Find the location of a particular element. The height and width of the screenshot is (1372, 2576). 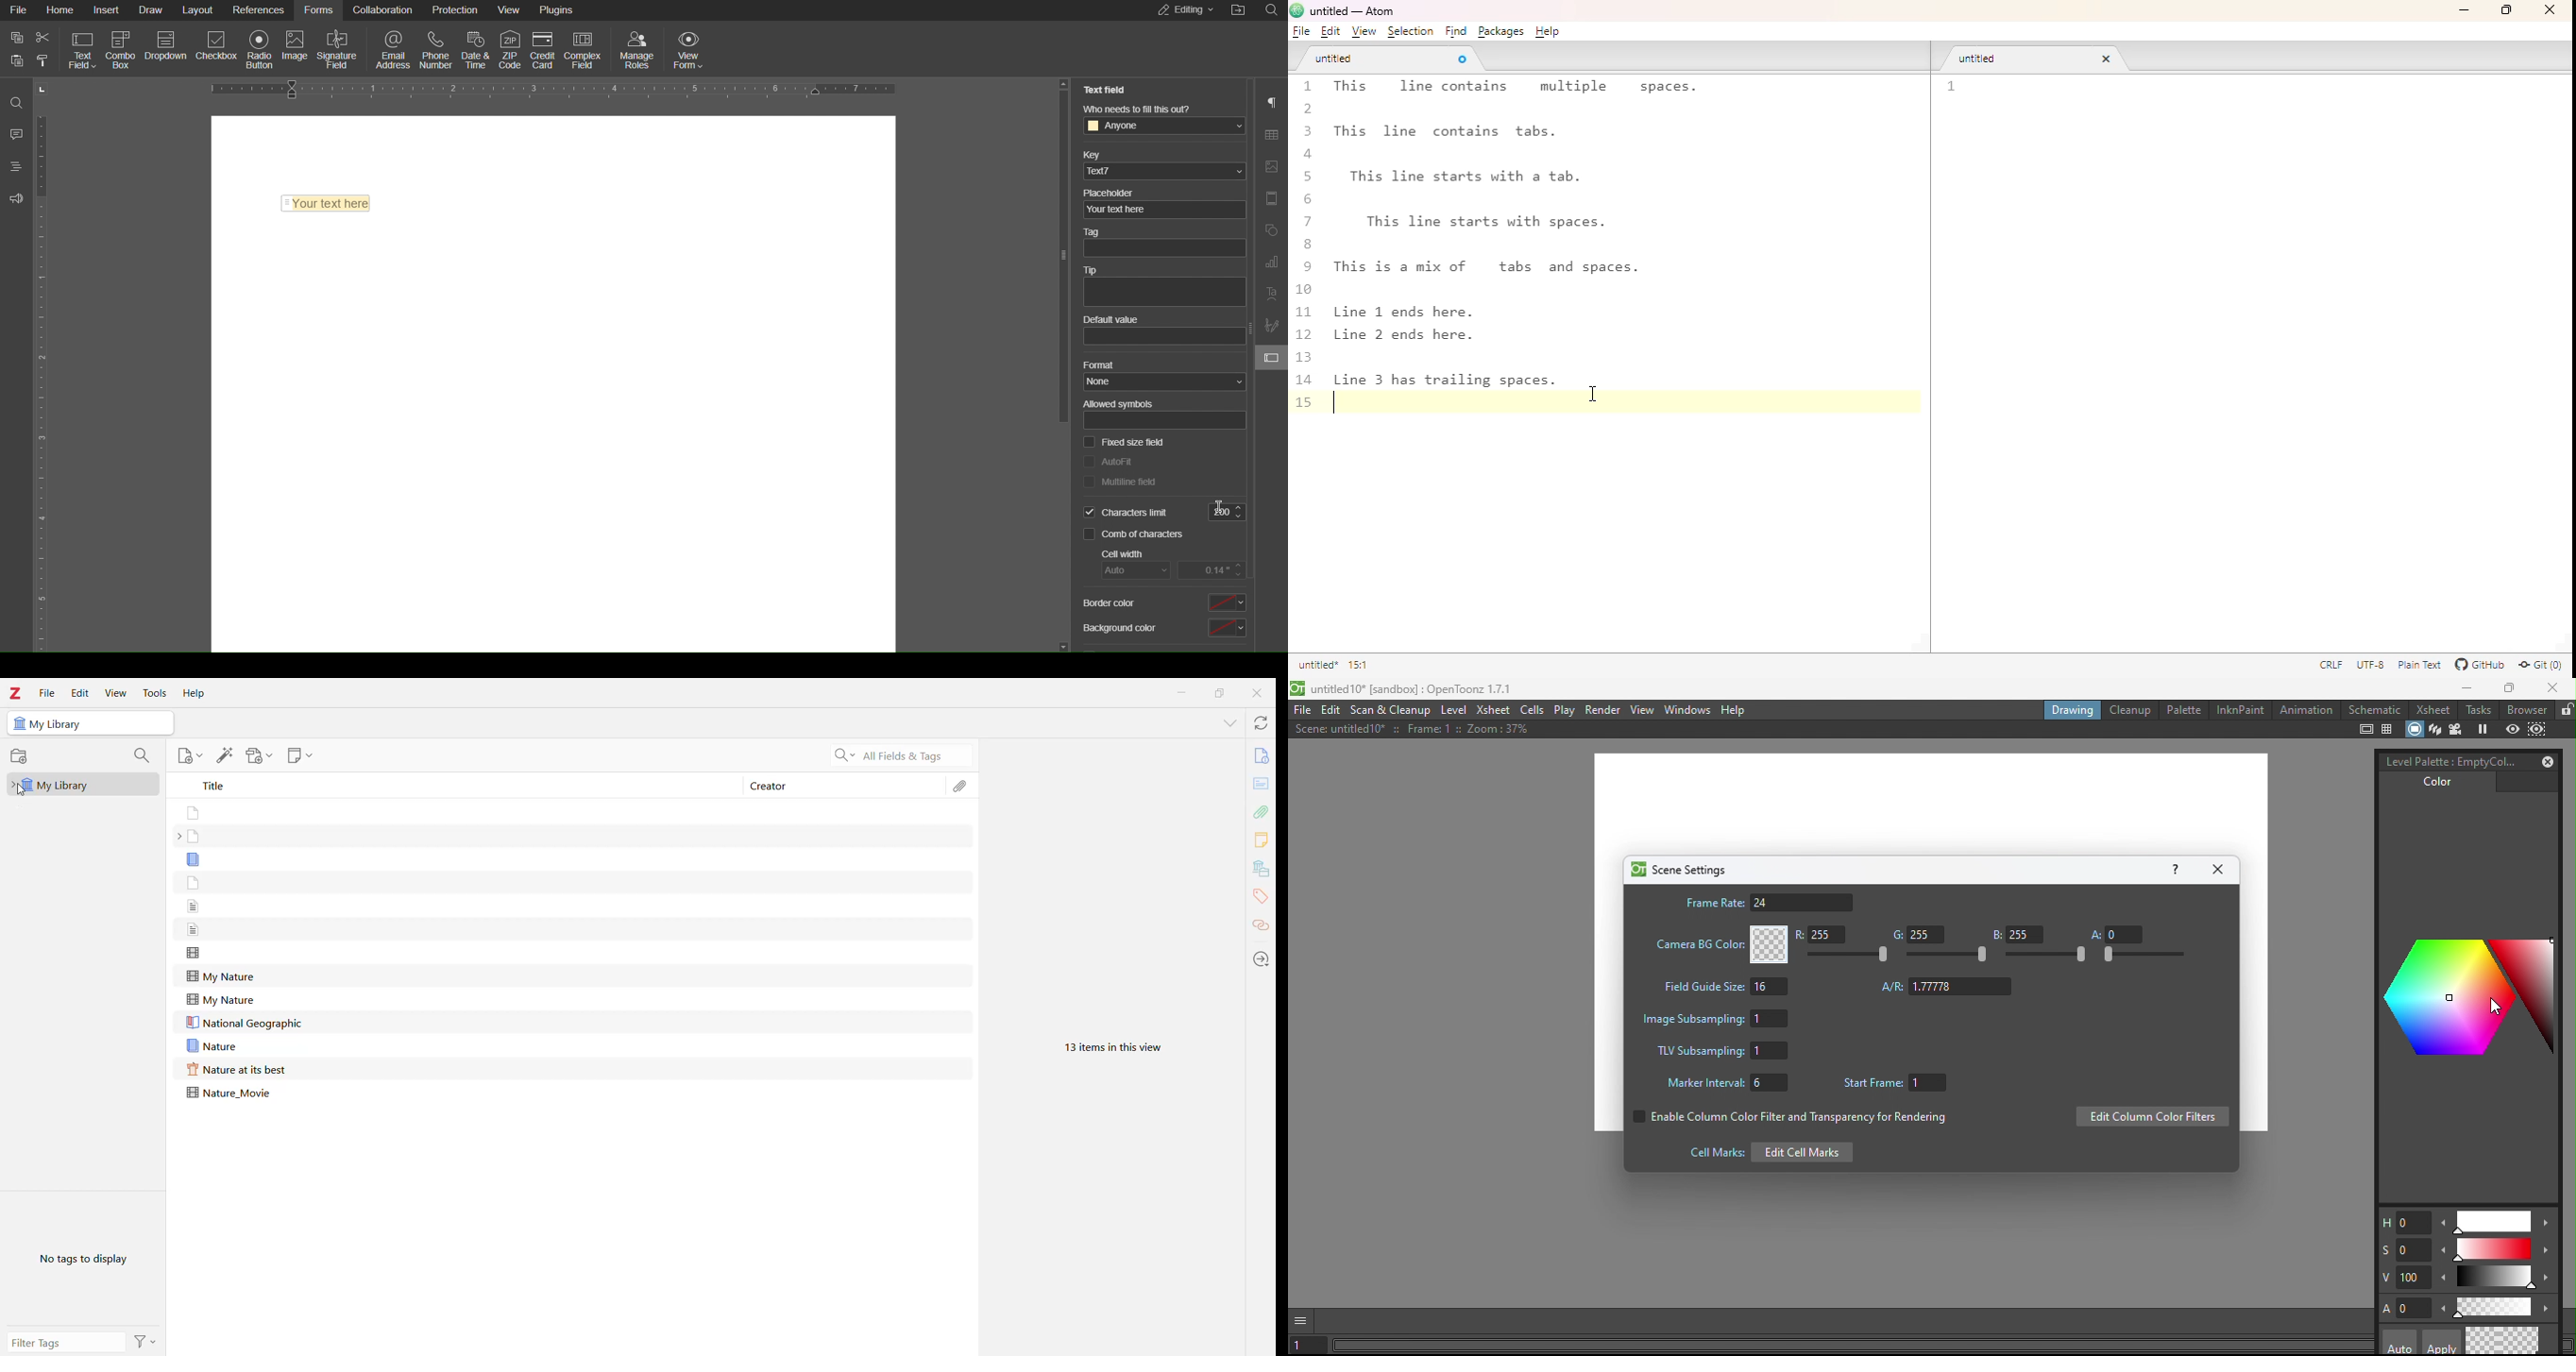

Forms is located at coordinates (320, 11).